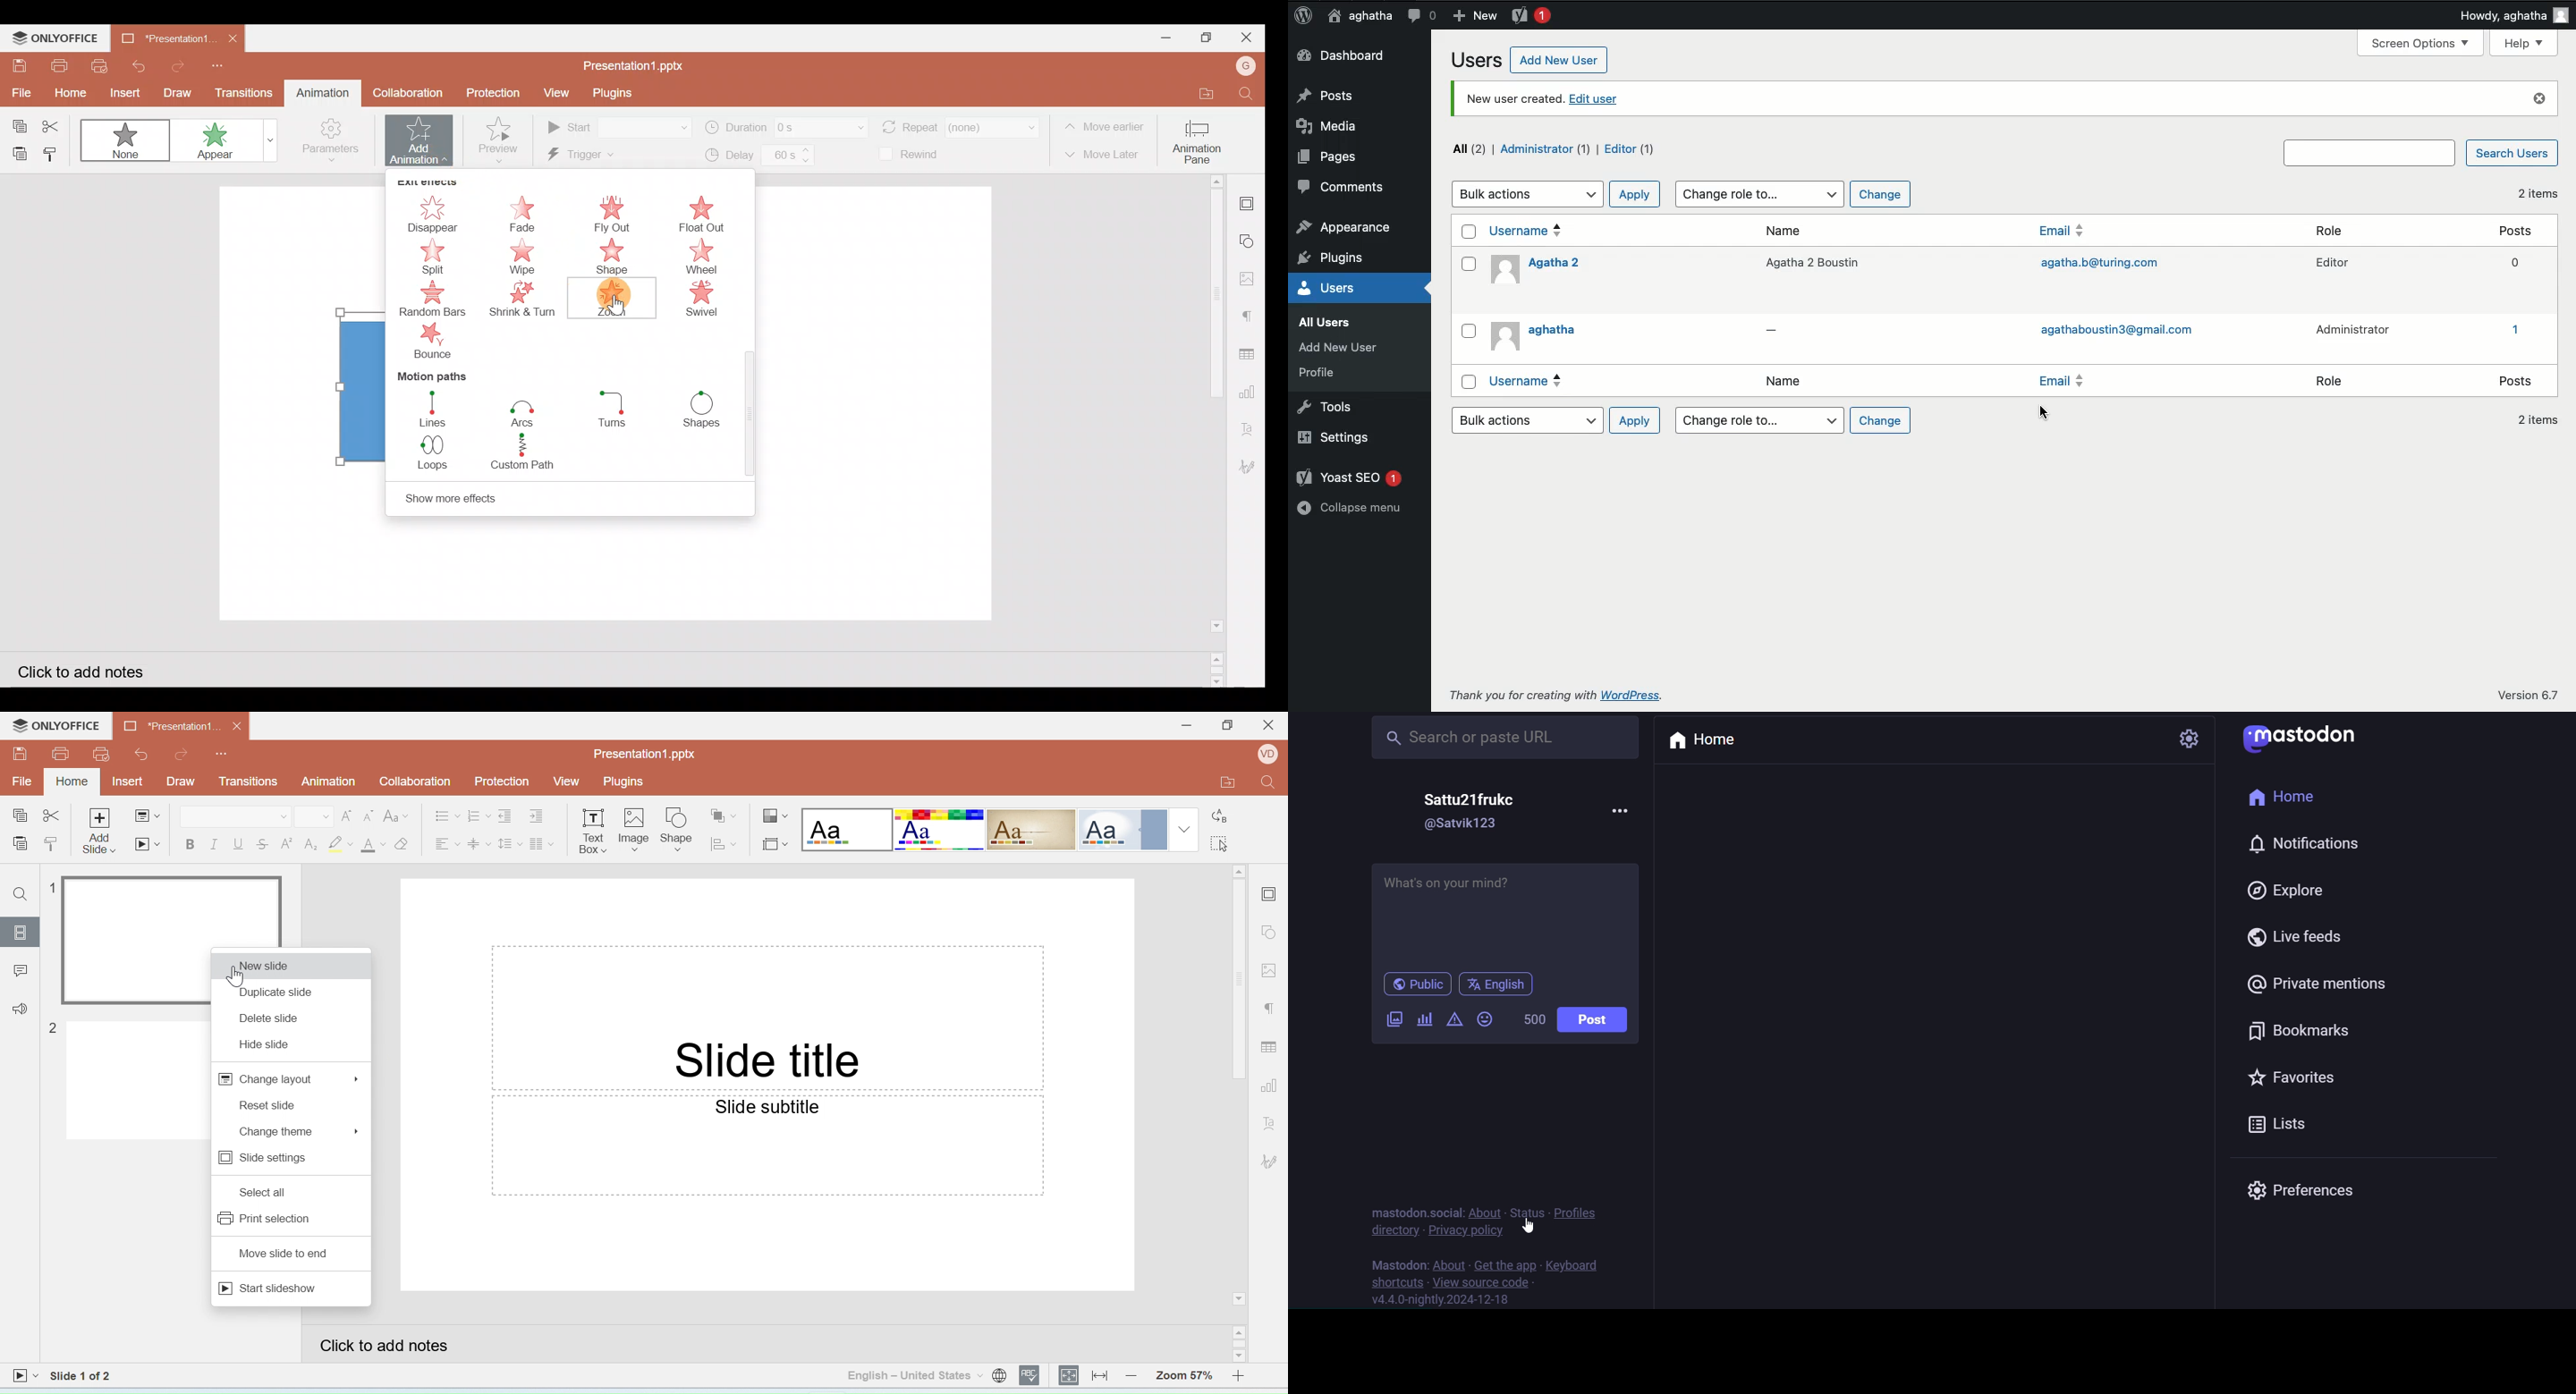 This screenshot has width=2576, height=1400. Describe the element at coordinates (406, 92) in the screenshot. I see `Collaboration` at that location.